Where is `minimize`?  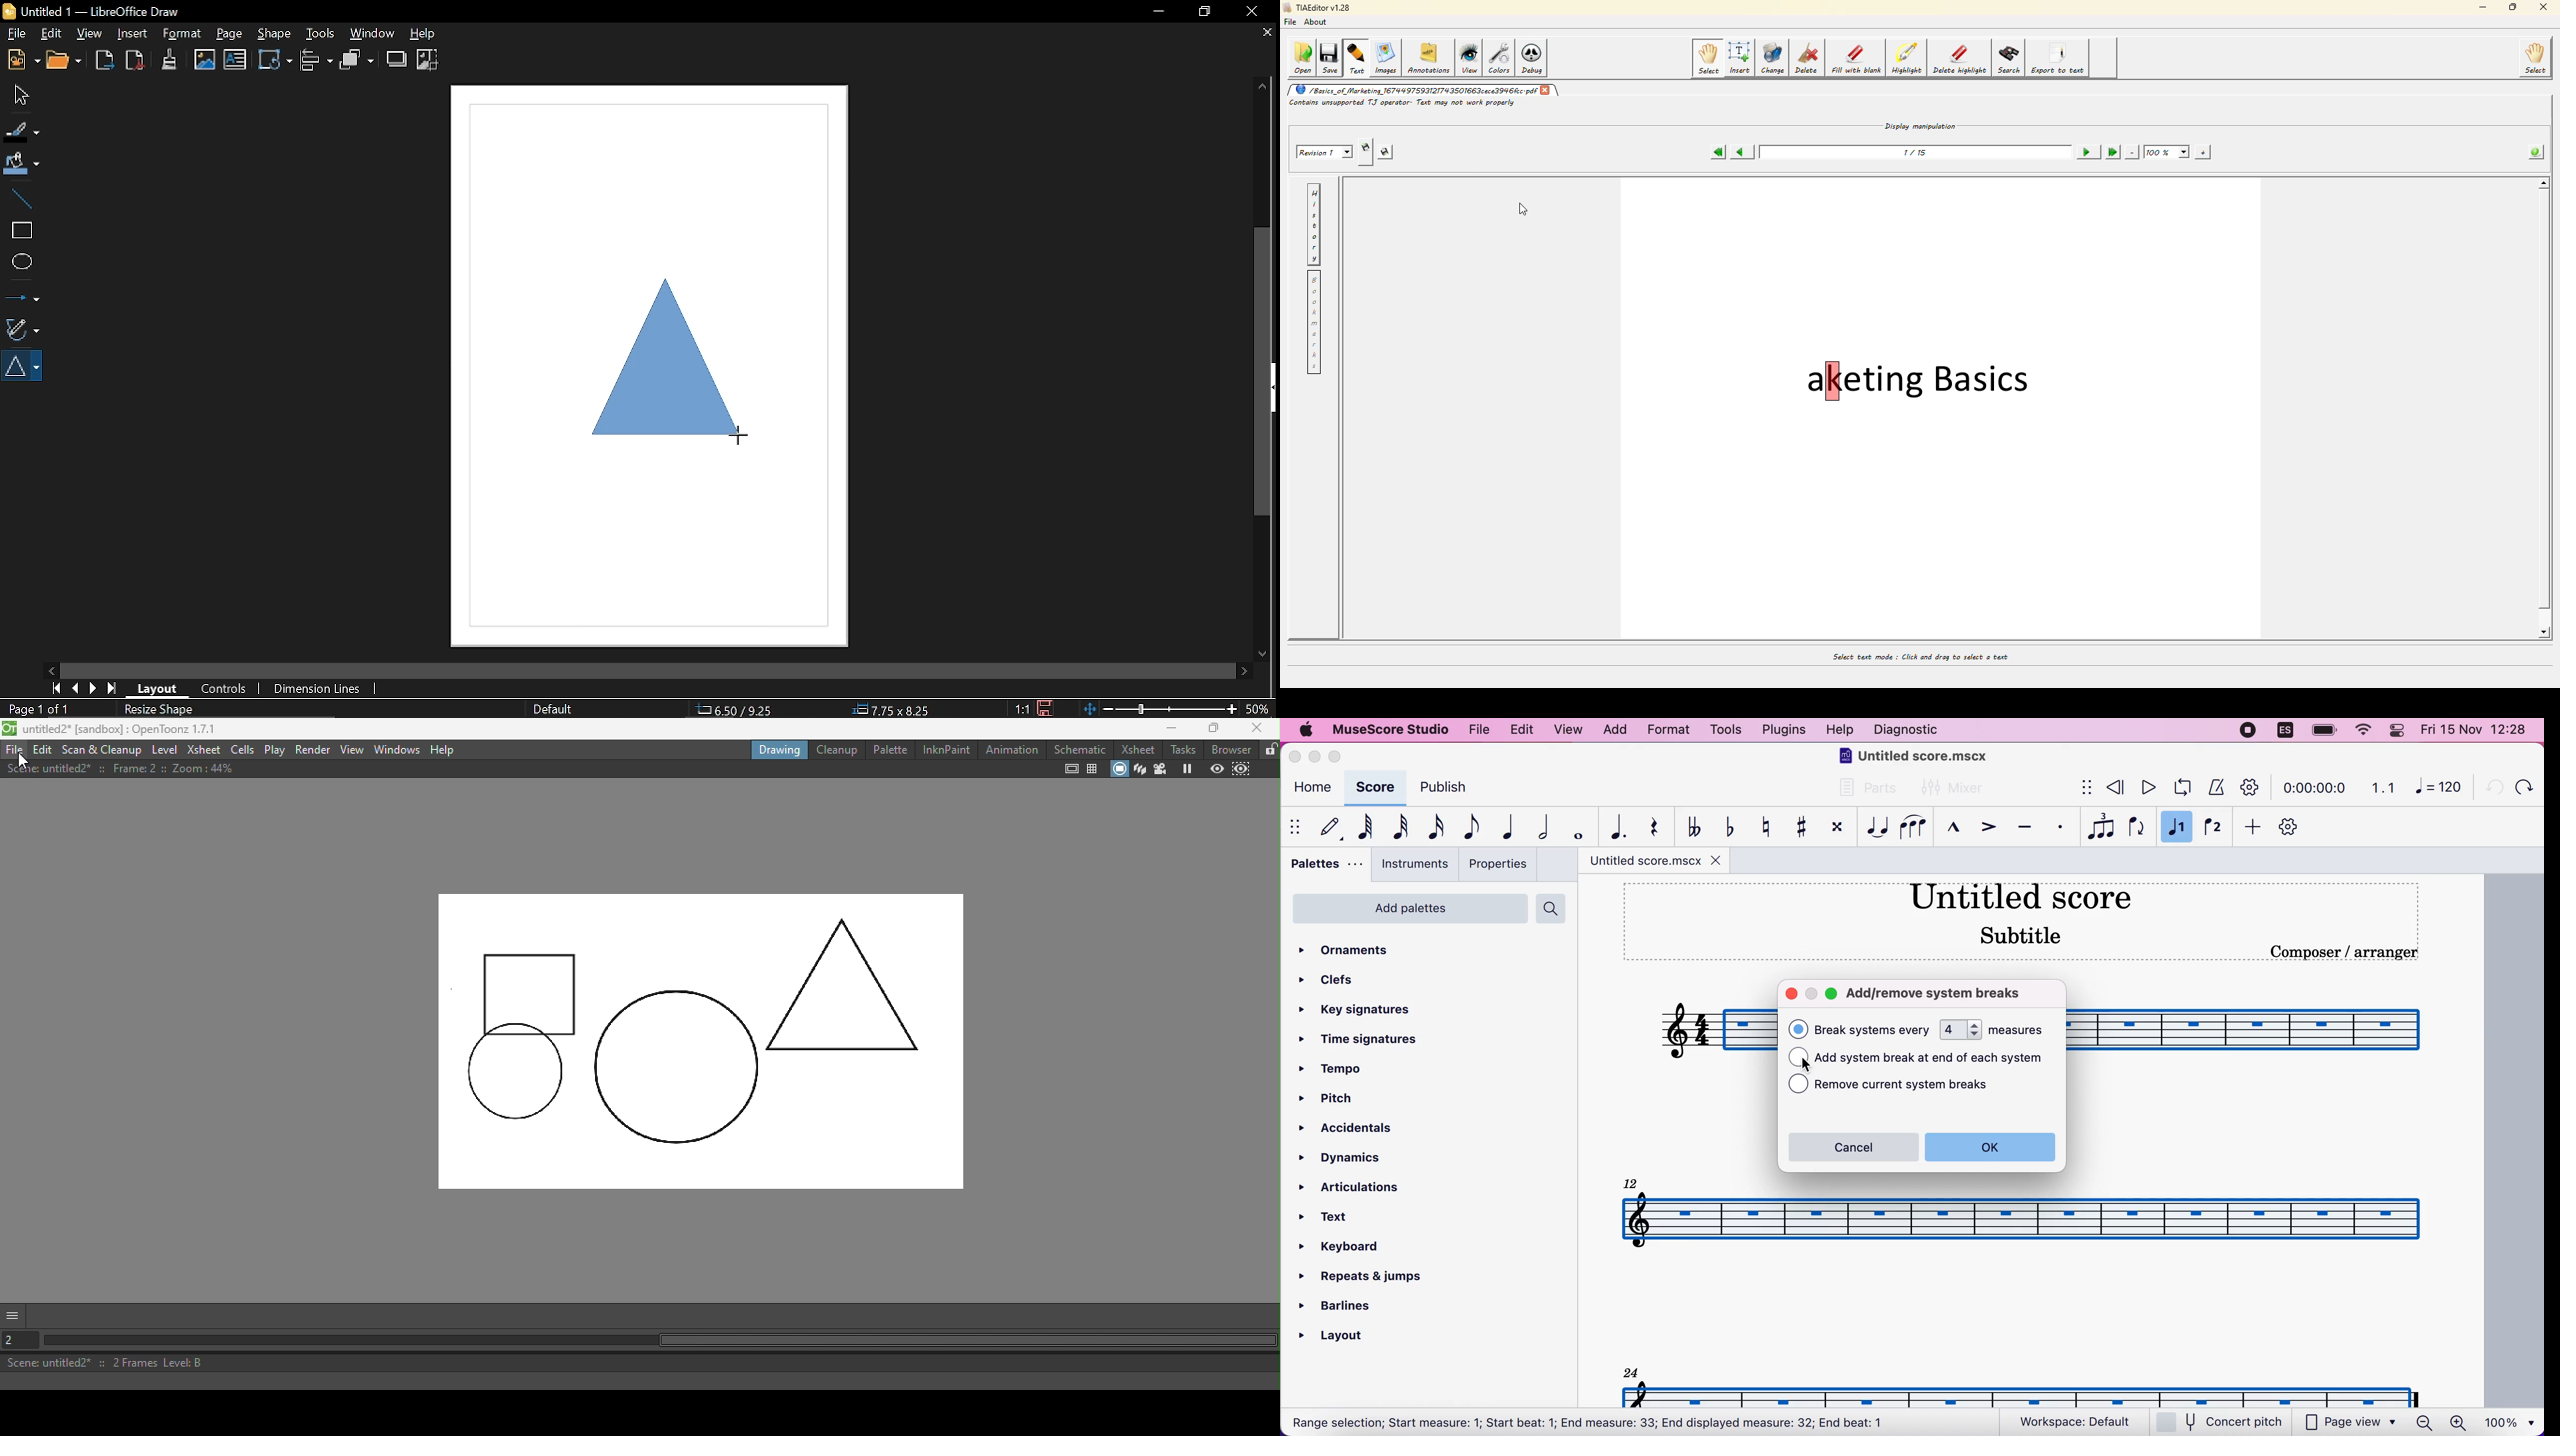
minimize is located at coordinates (1811, 994).